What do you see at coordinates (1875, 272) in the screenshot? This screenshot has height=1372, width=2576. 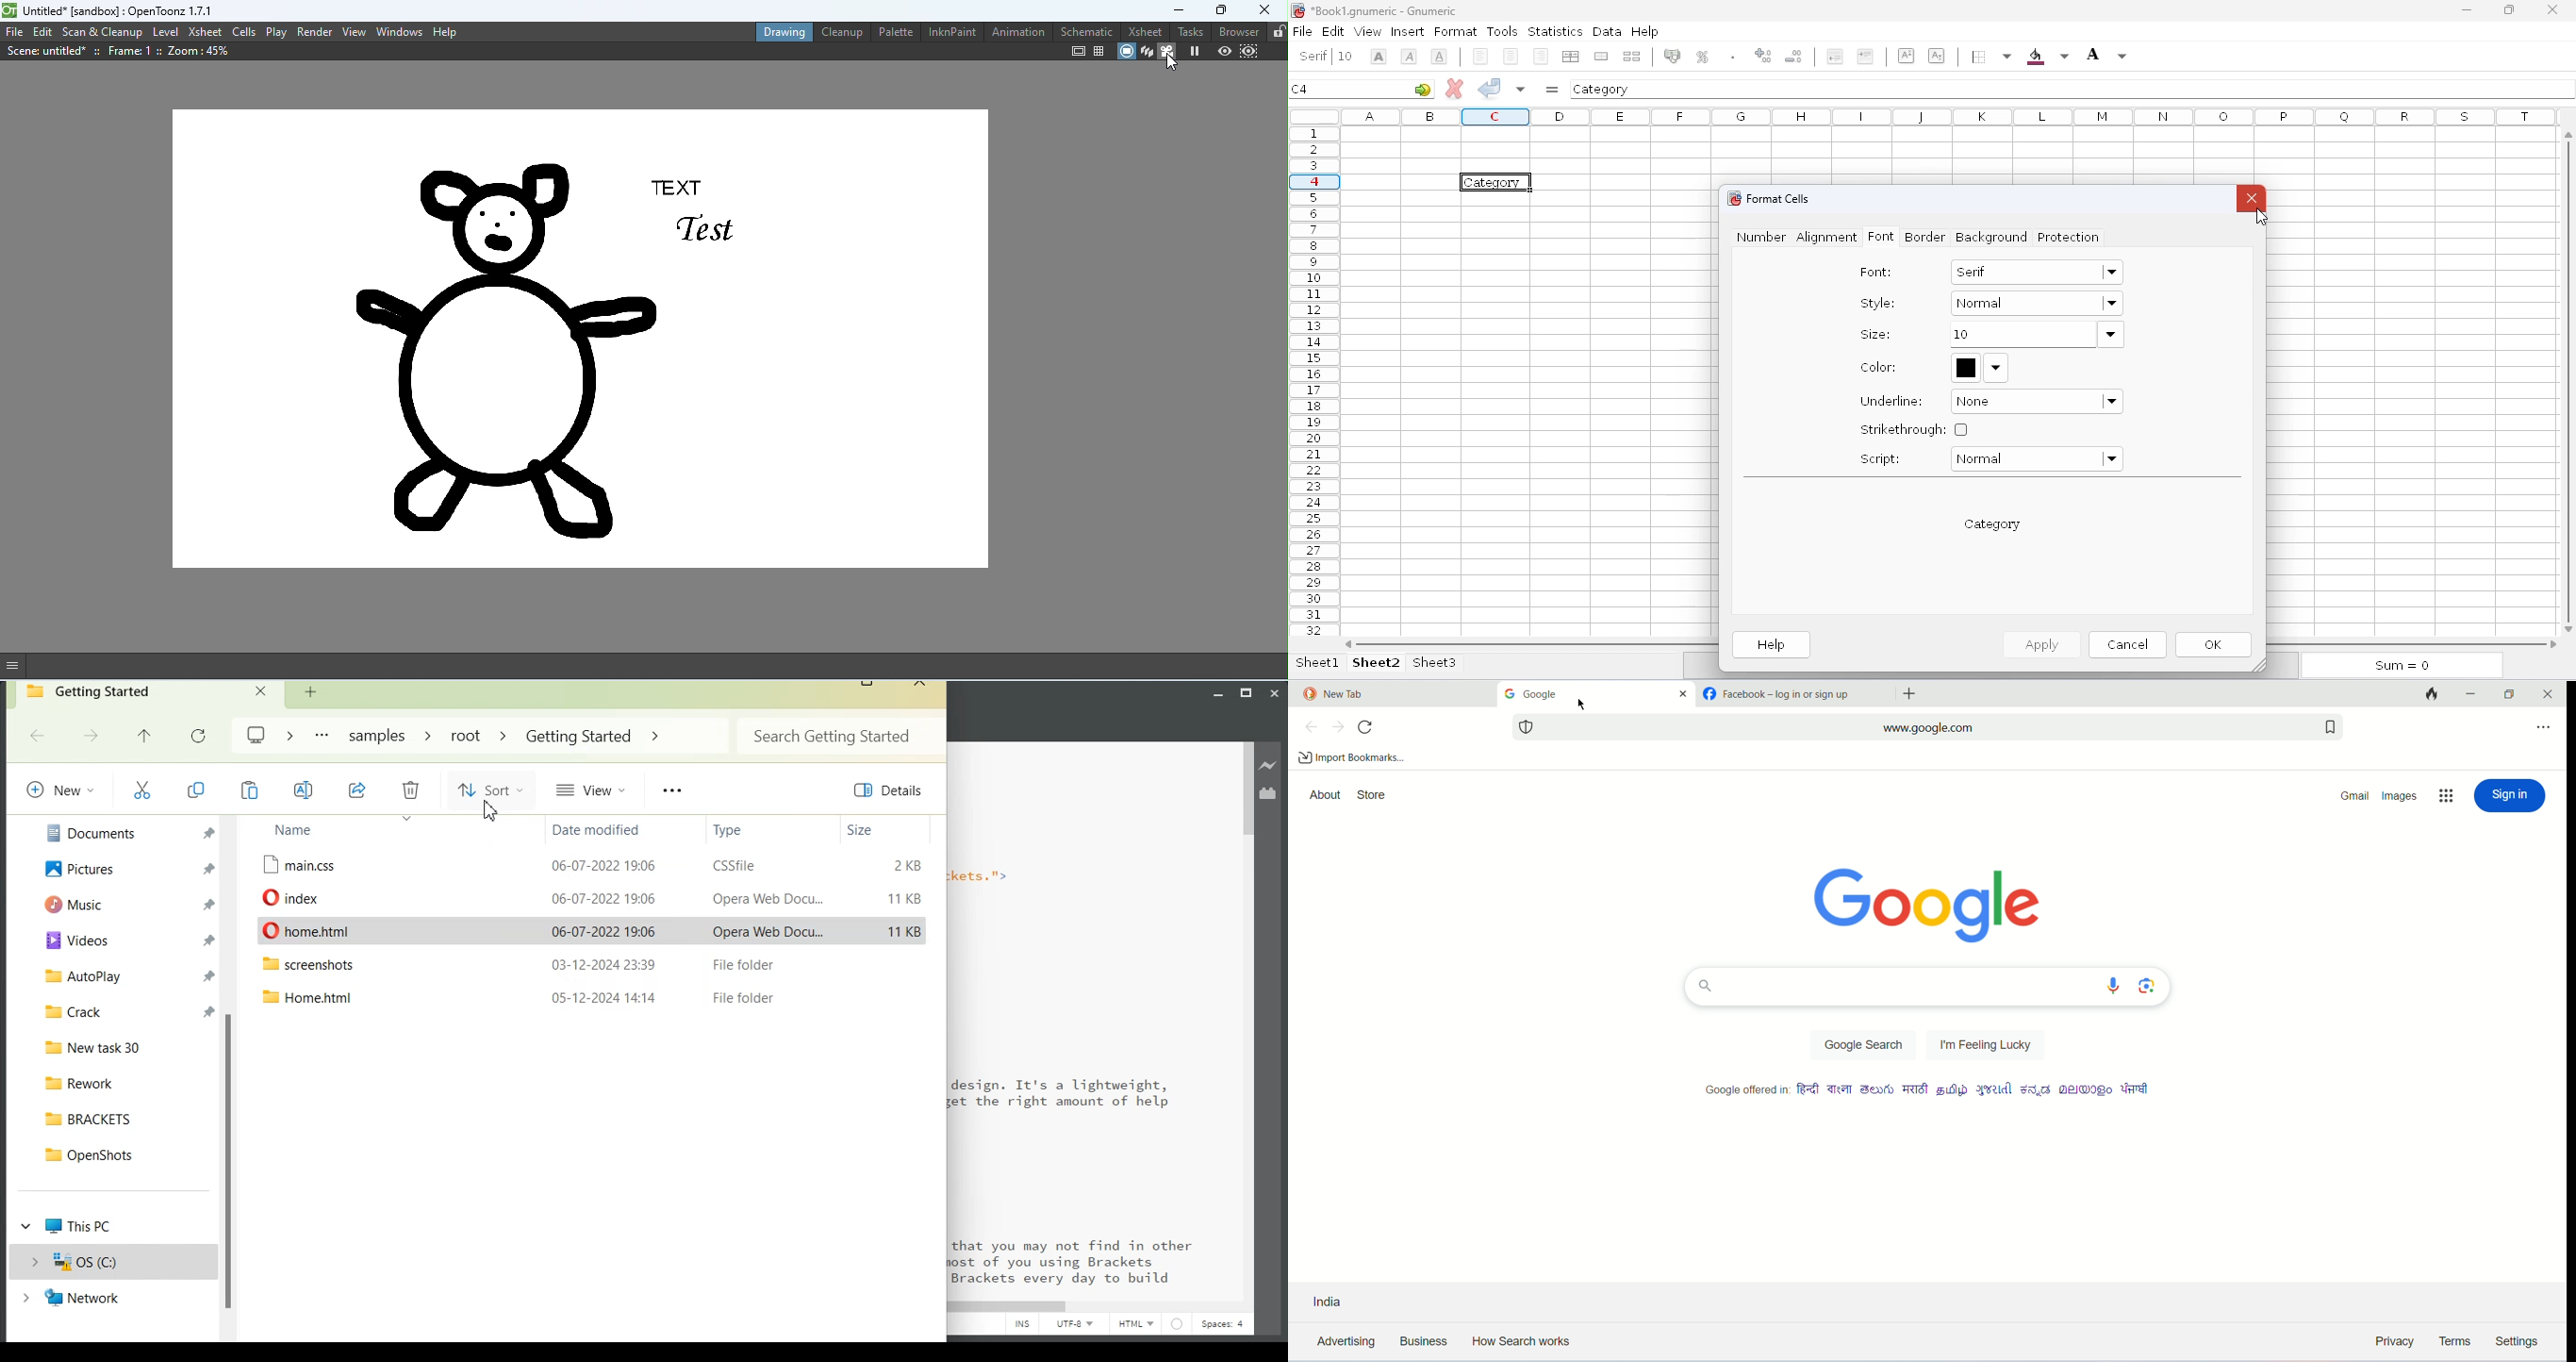 I see `font:` at bounding box center [1875, 272].